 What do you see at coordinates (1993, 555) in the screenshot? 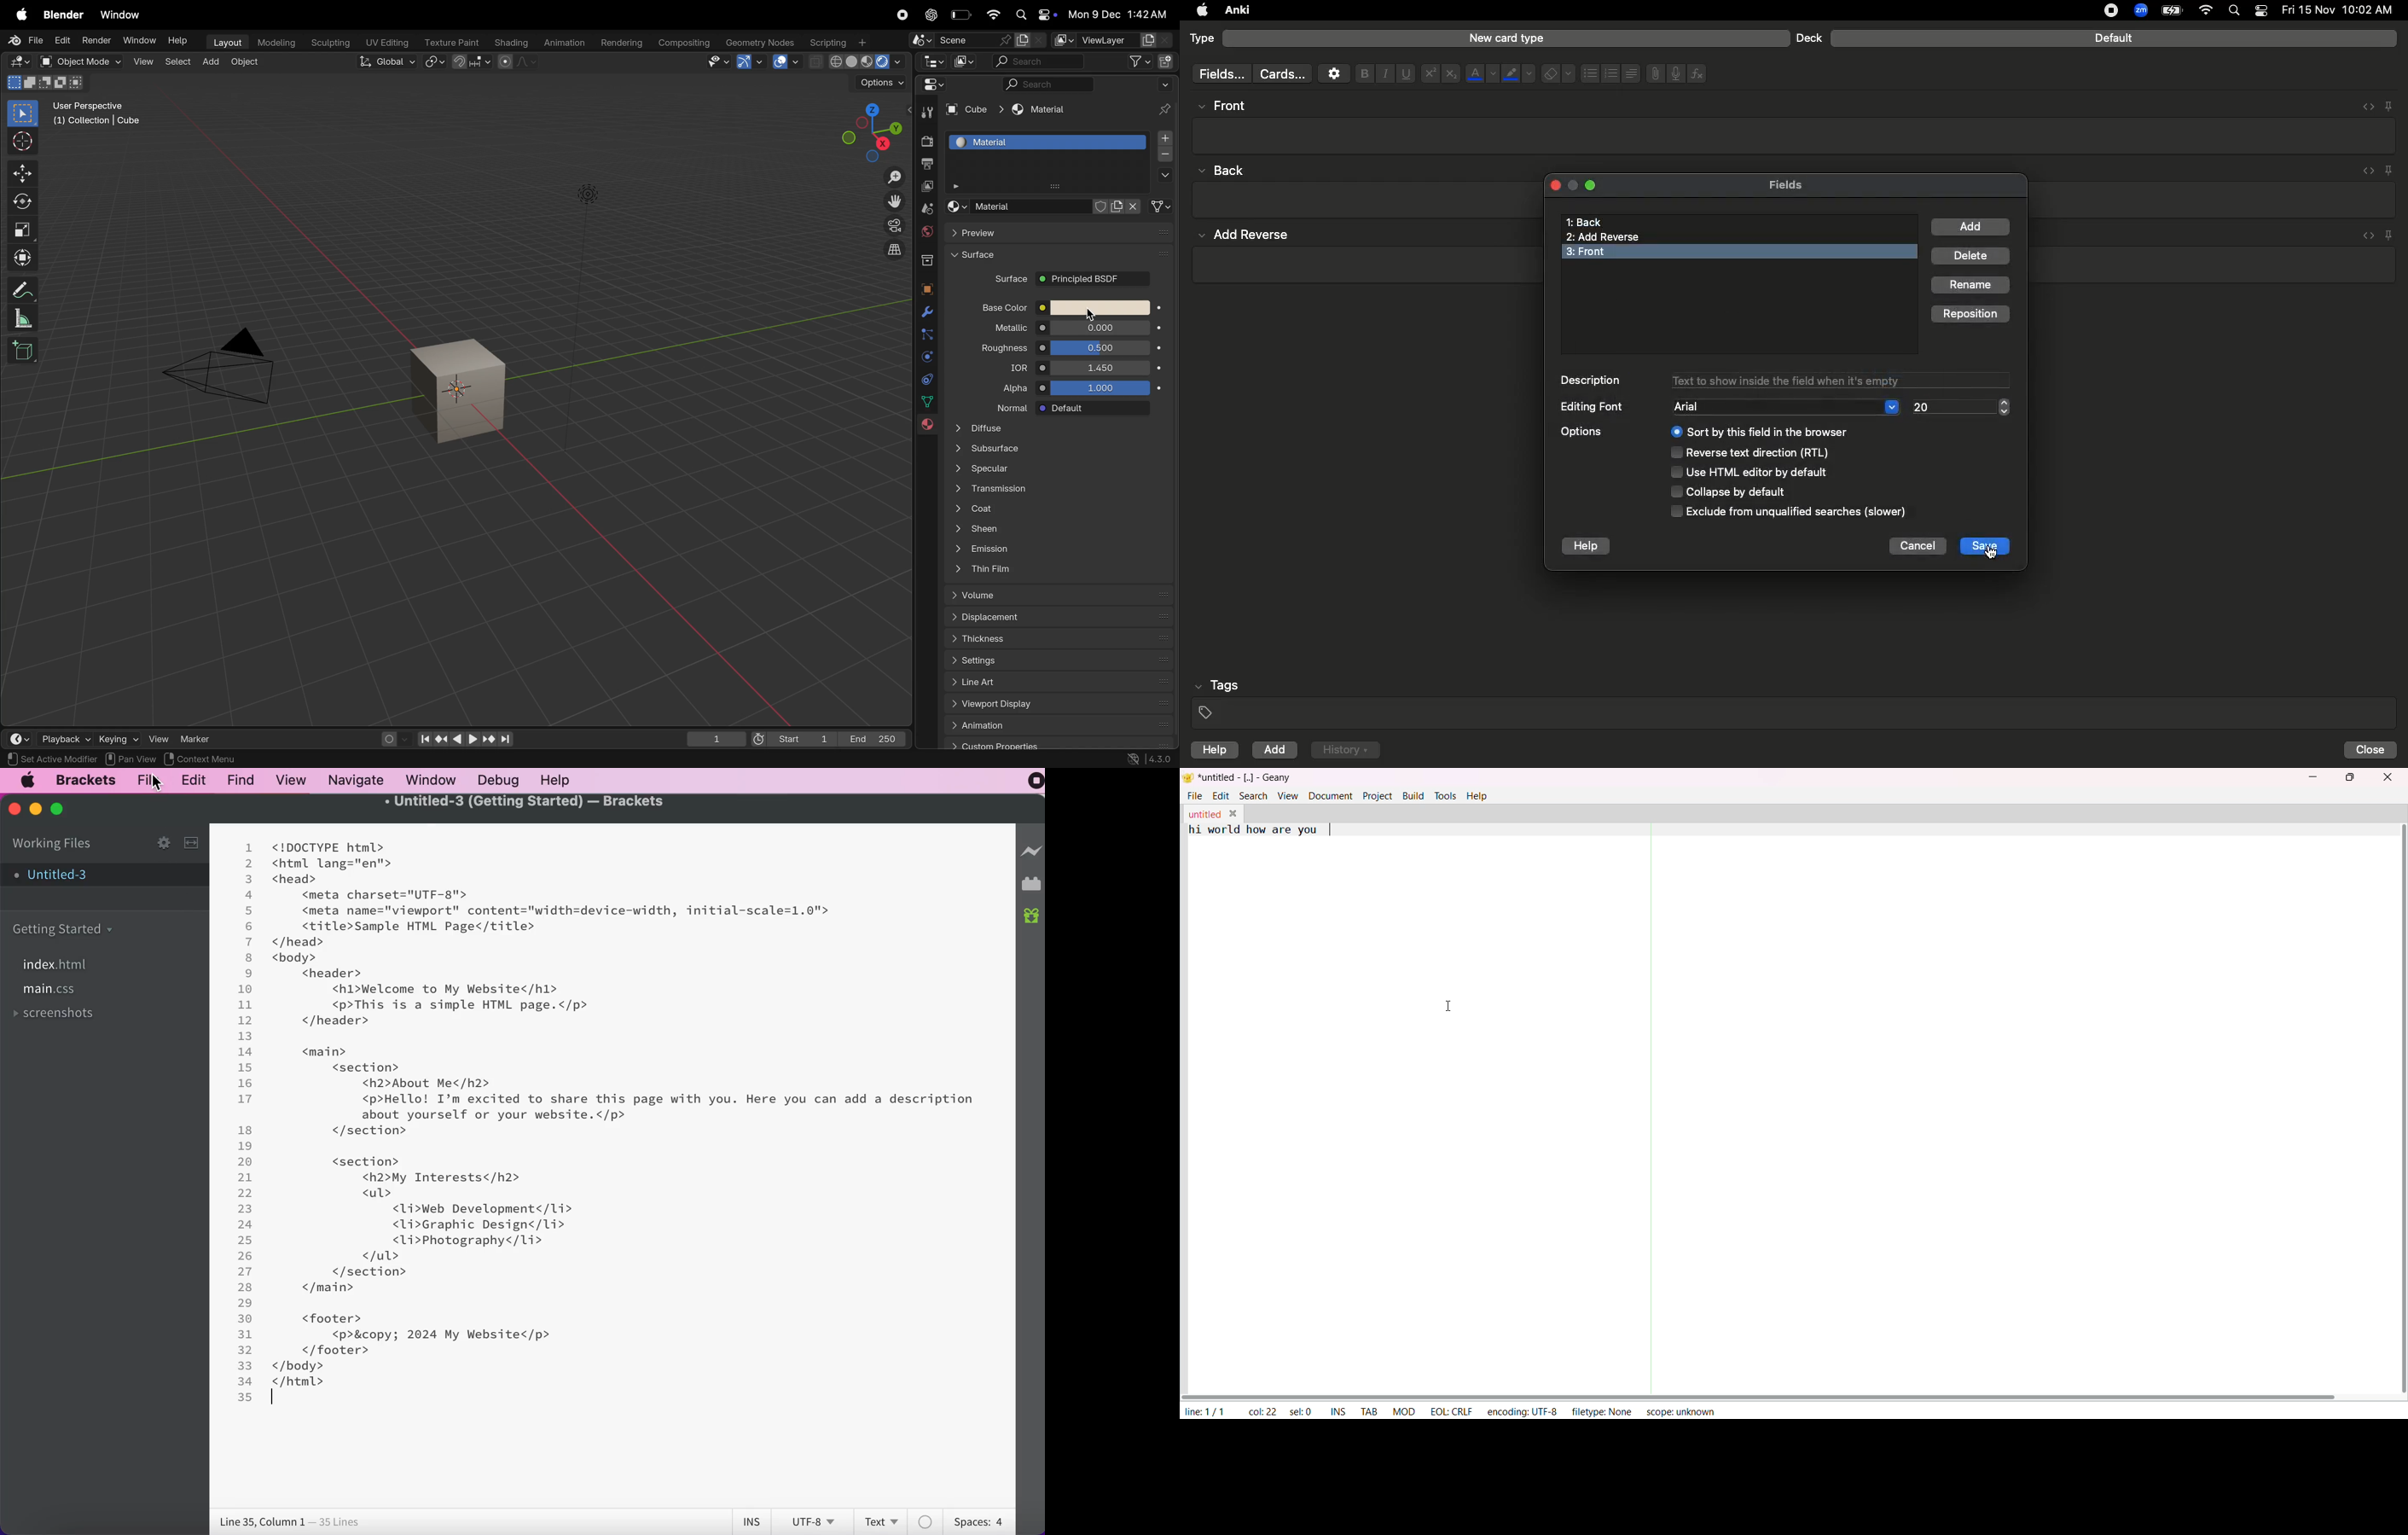
I see `cursor` at bounding box center [1993, 555].